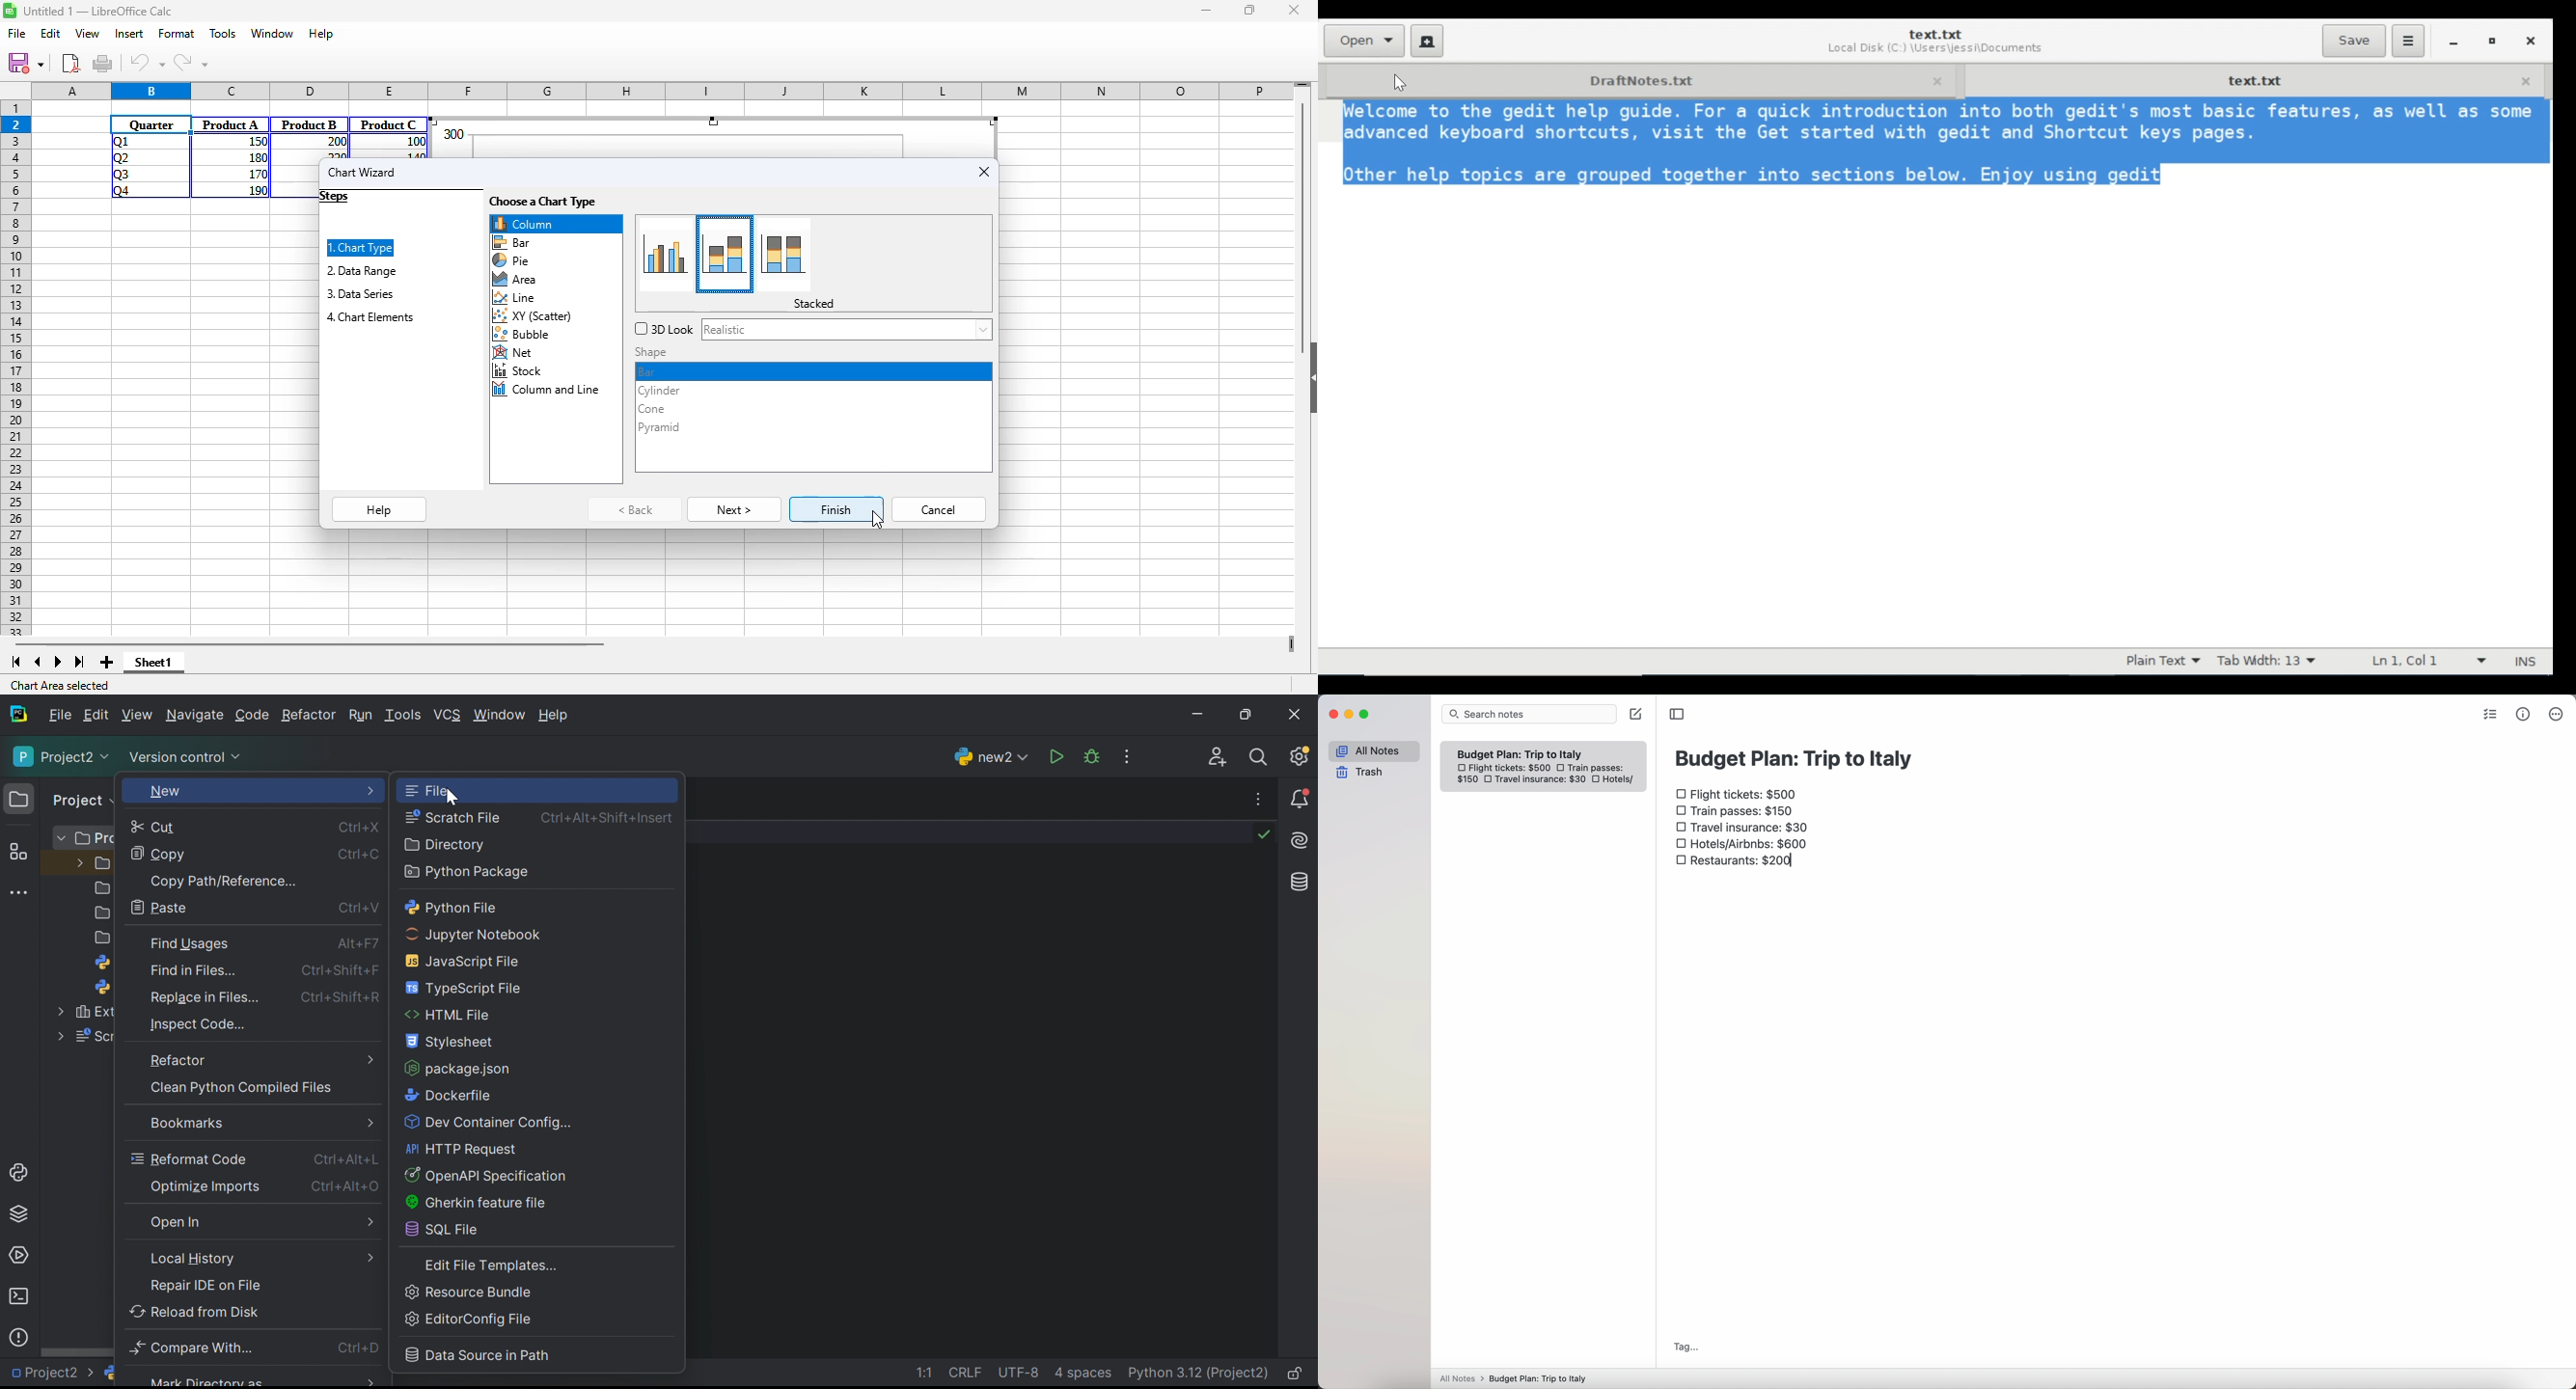 This screenshot has width=2576, height=1400. What do you see at coordinates (1686, 1347) in the screenshot?
I see `tag` at bounding box center [1686, 1347].